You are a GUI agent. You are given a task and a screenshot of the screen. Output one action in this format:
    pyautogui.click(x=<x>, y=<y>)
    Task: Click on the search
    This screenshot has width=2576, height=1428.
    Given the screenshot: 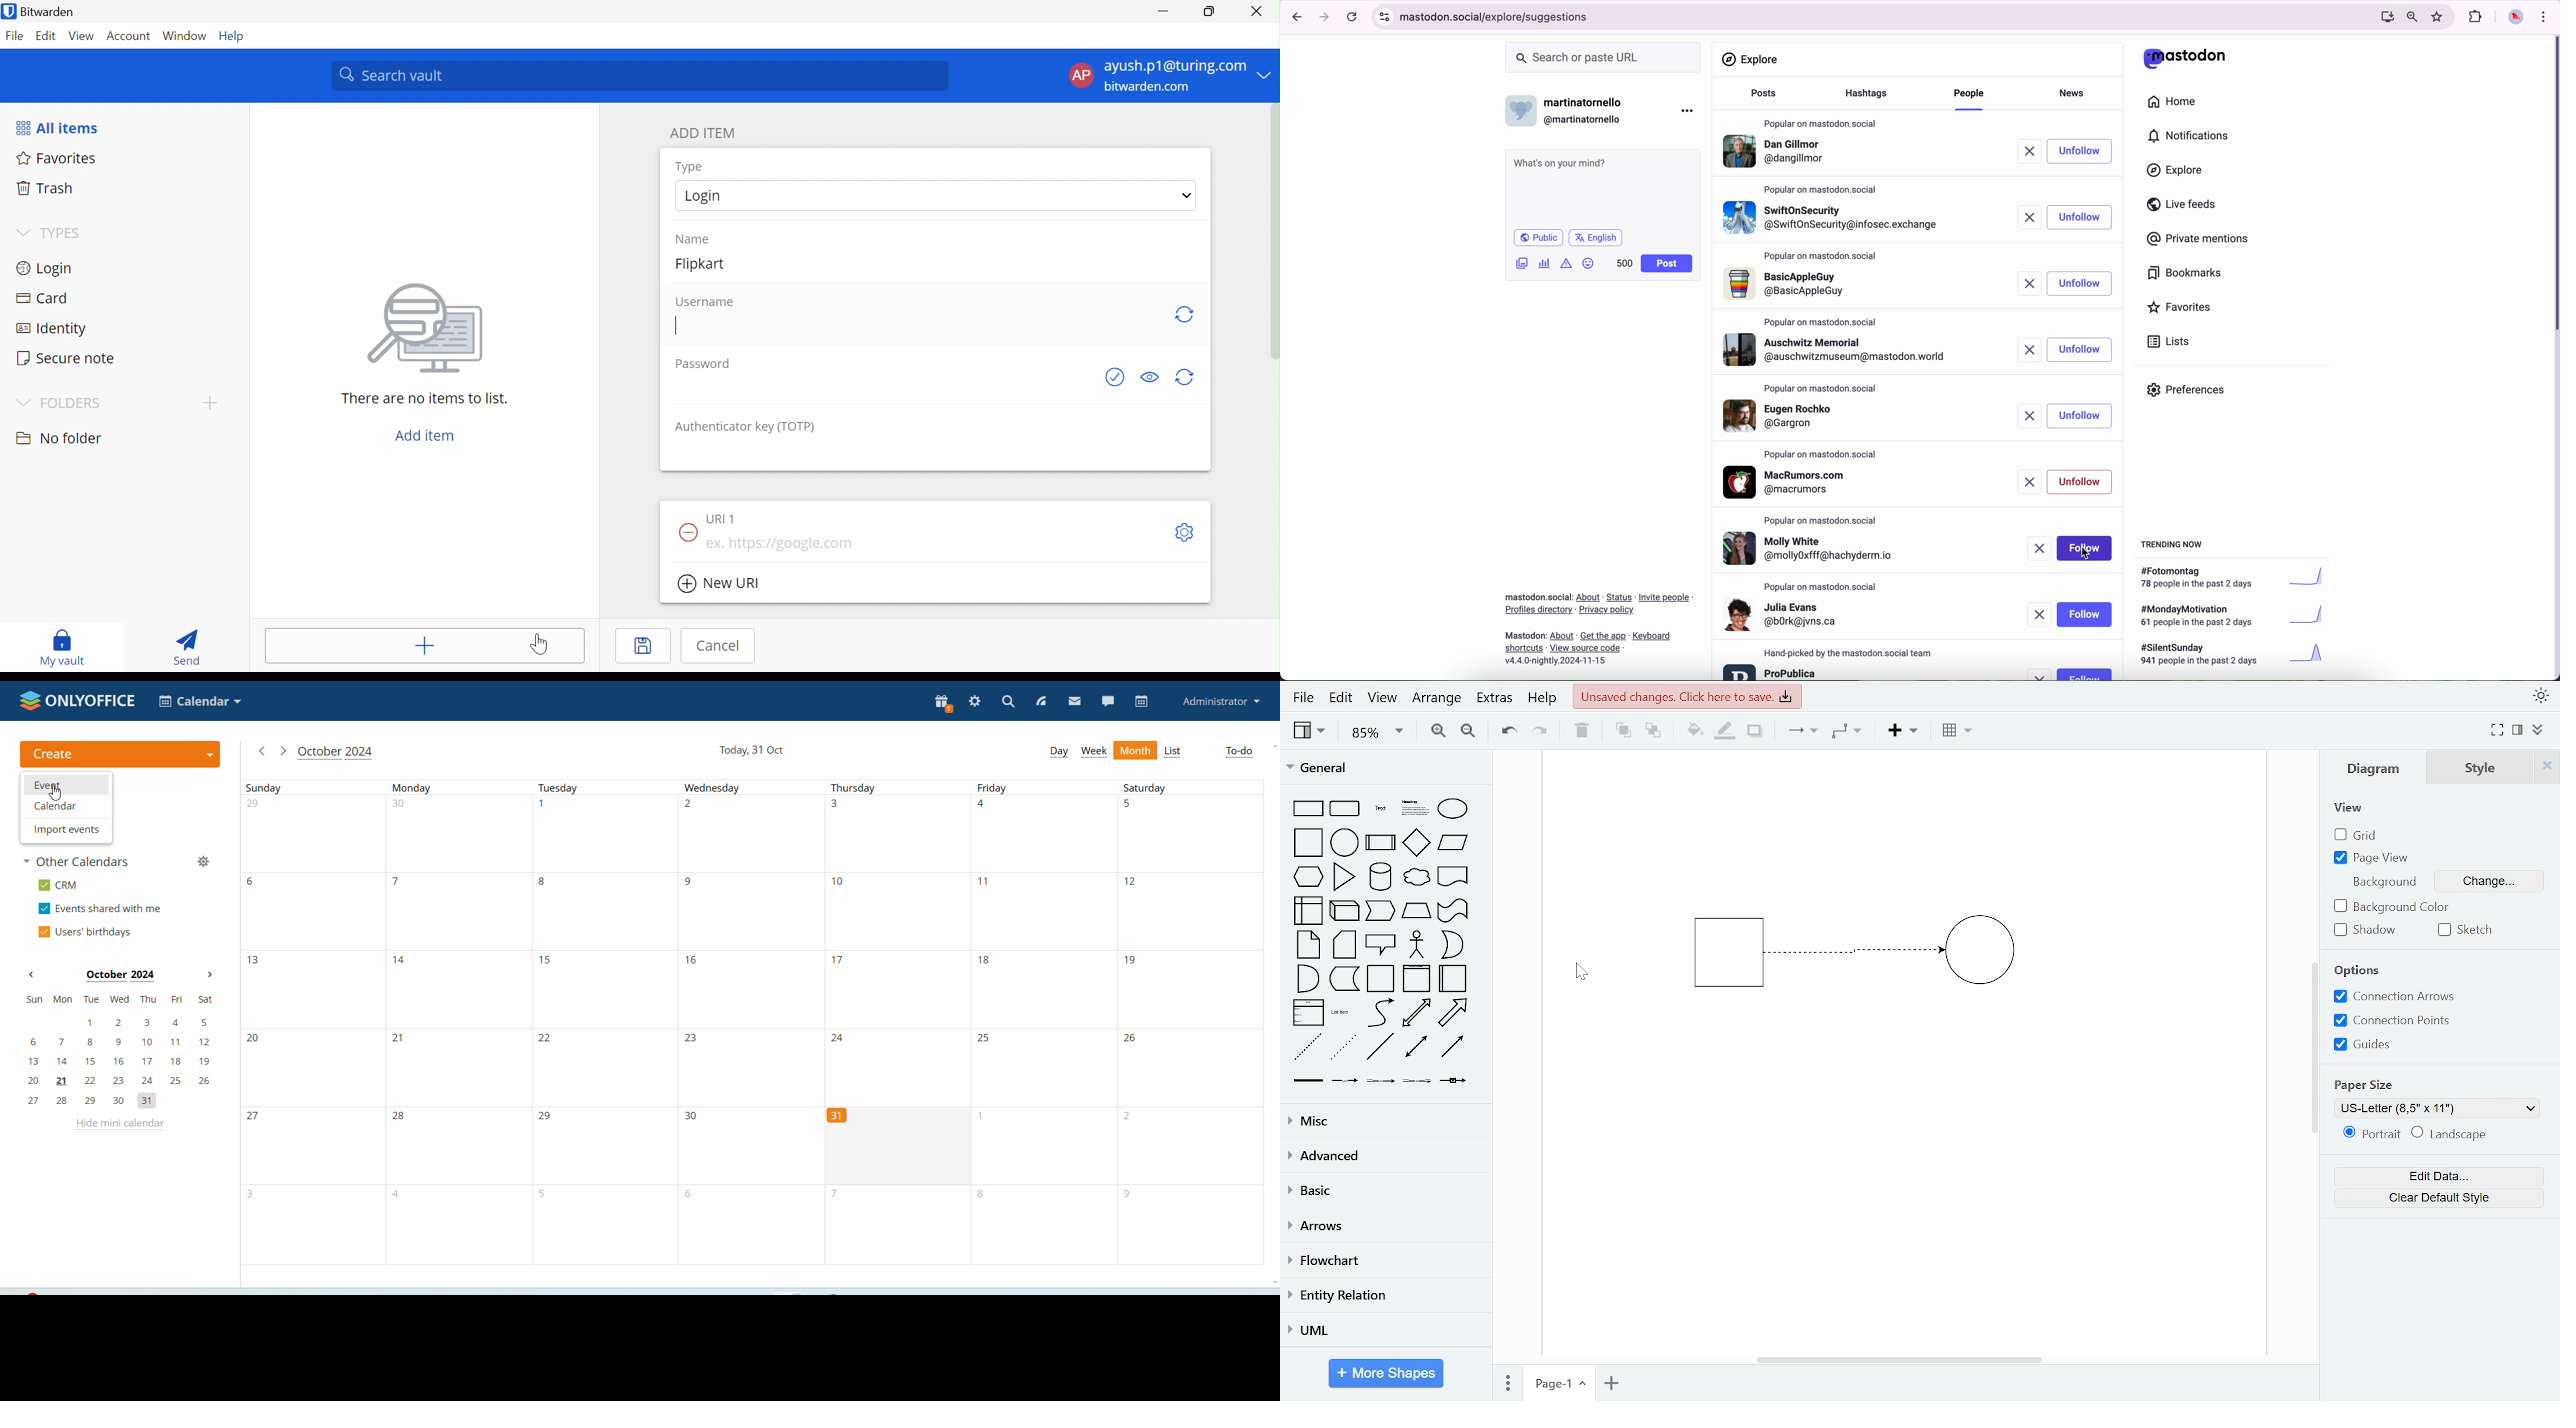 What is the action you would take?
    pyautogui.click(x=1008, y=702)
    